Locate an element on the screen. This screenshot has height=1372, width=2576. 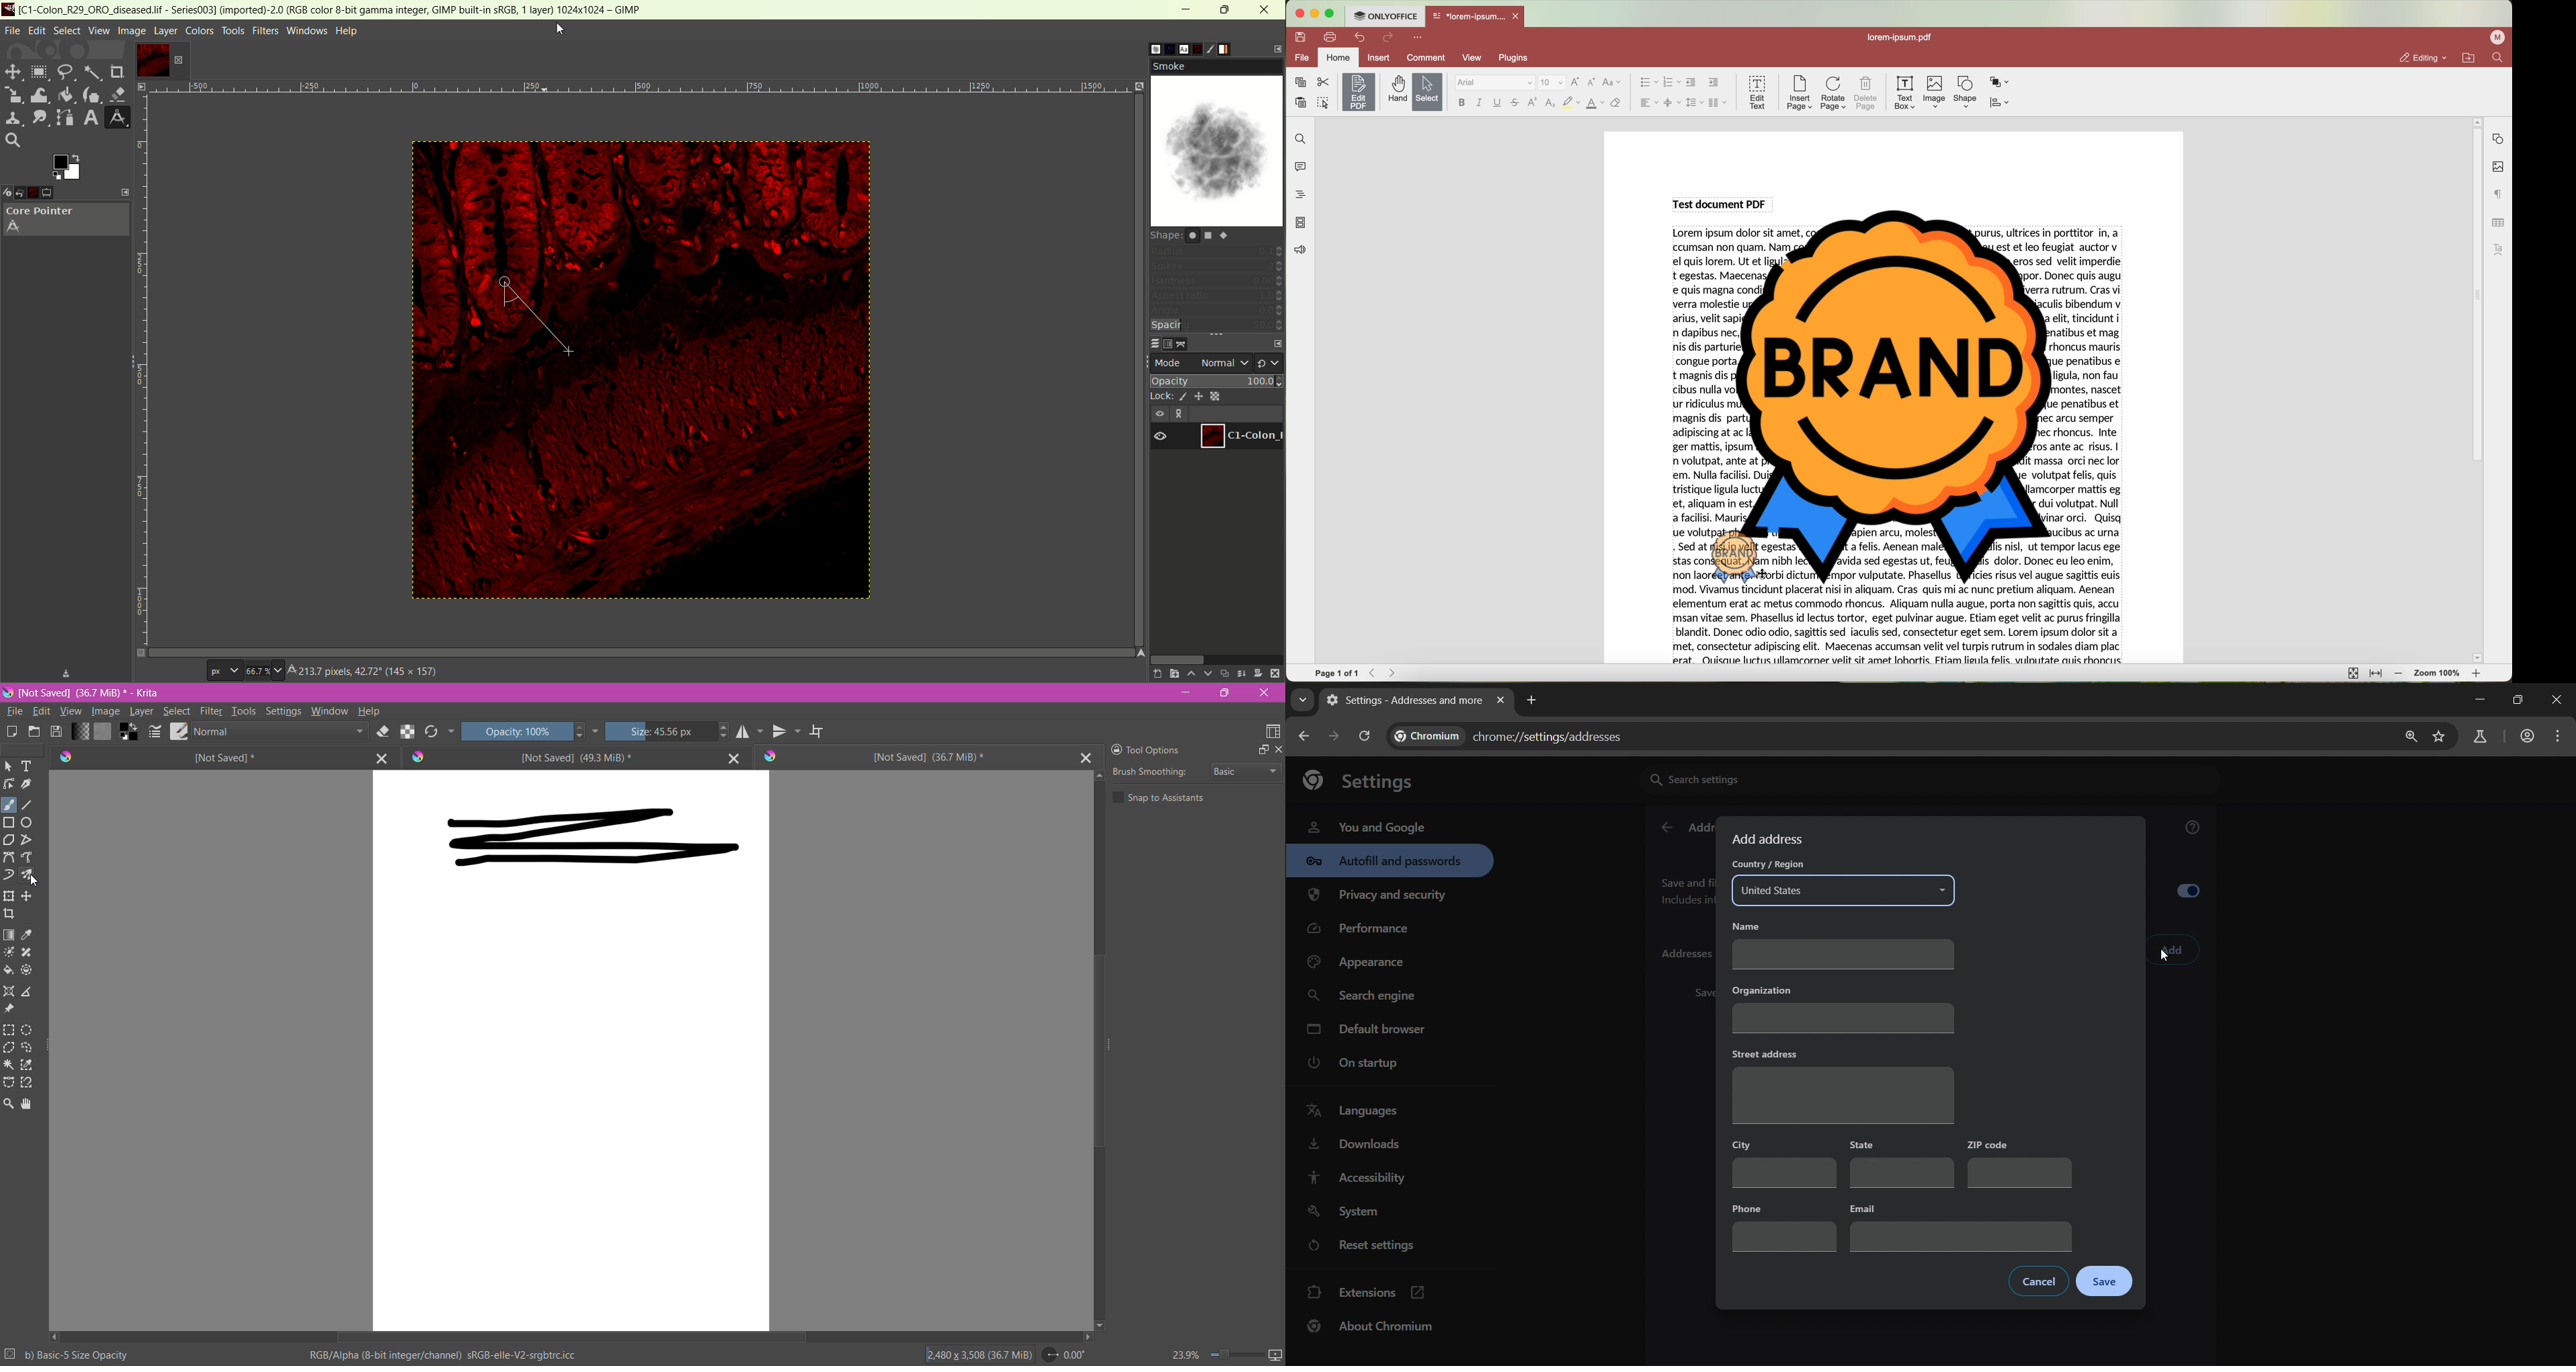
Vertical Mirror Tool is located at coordinates (787, 732).